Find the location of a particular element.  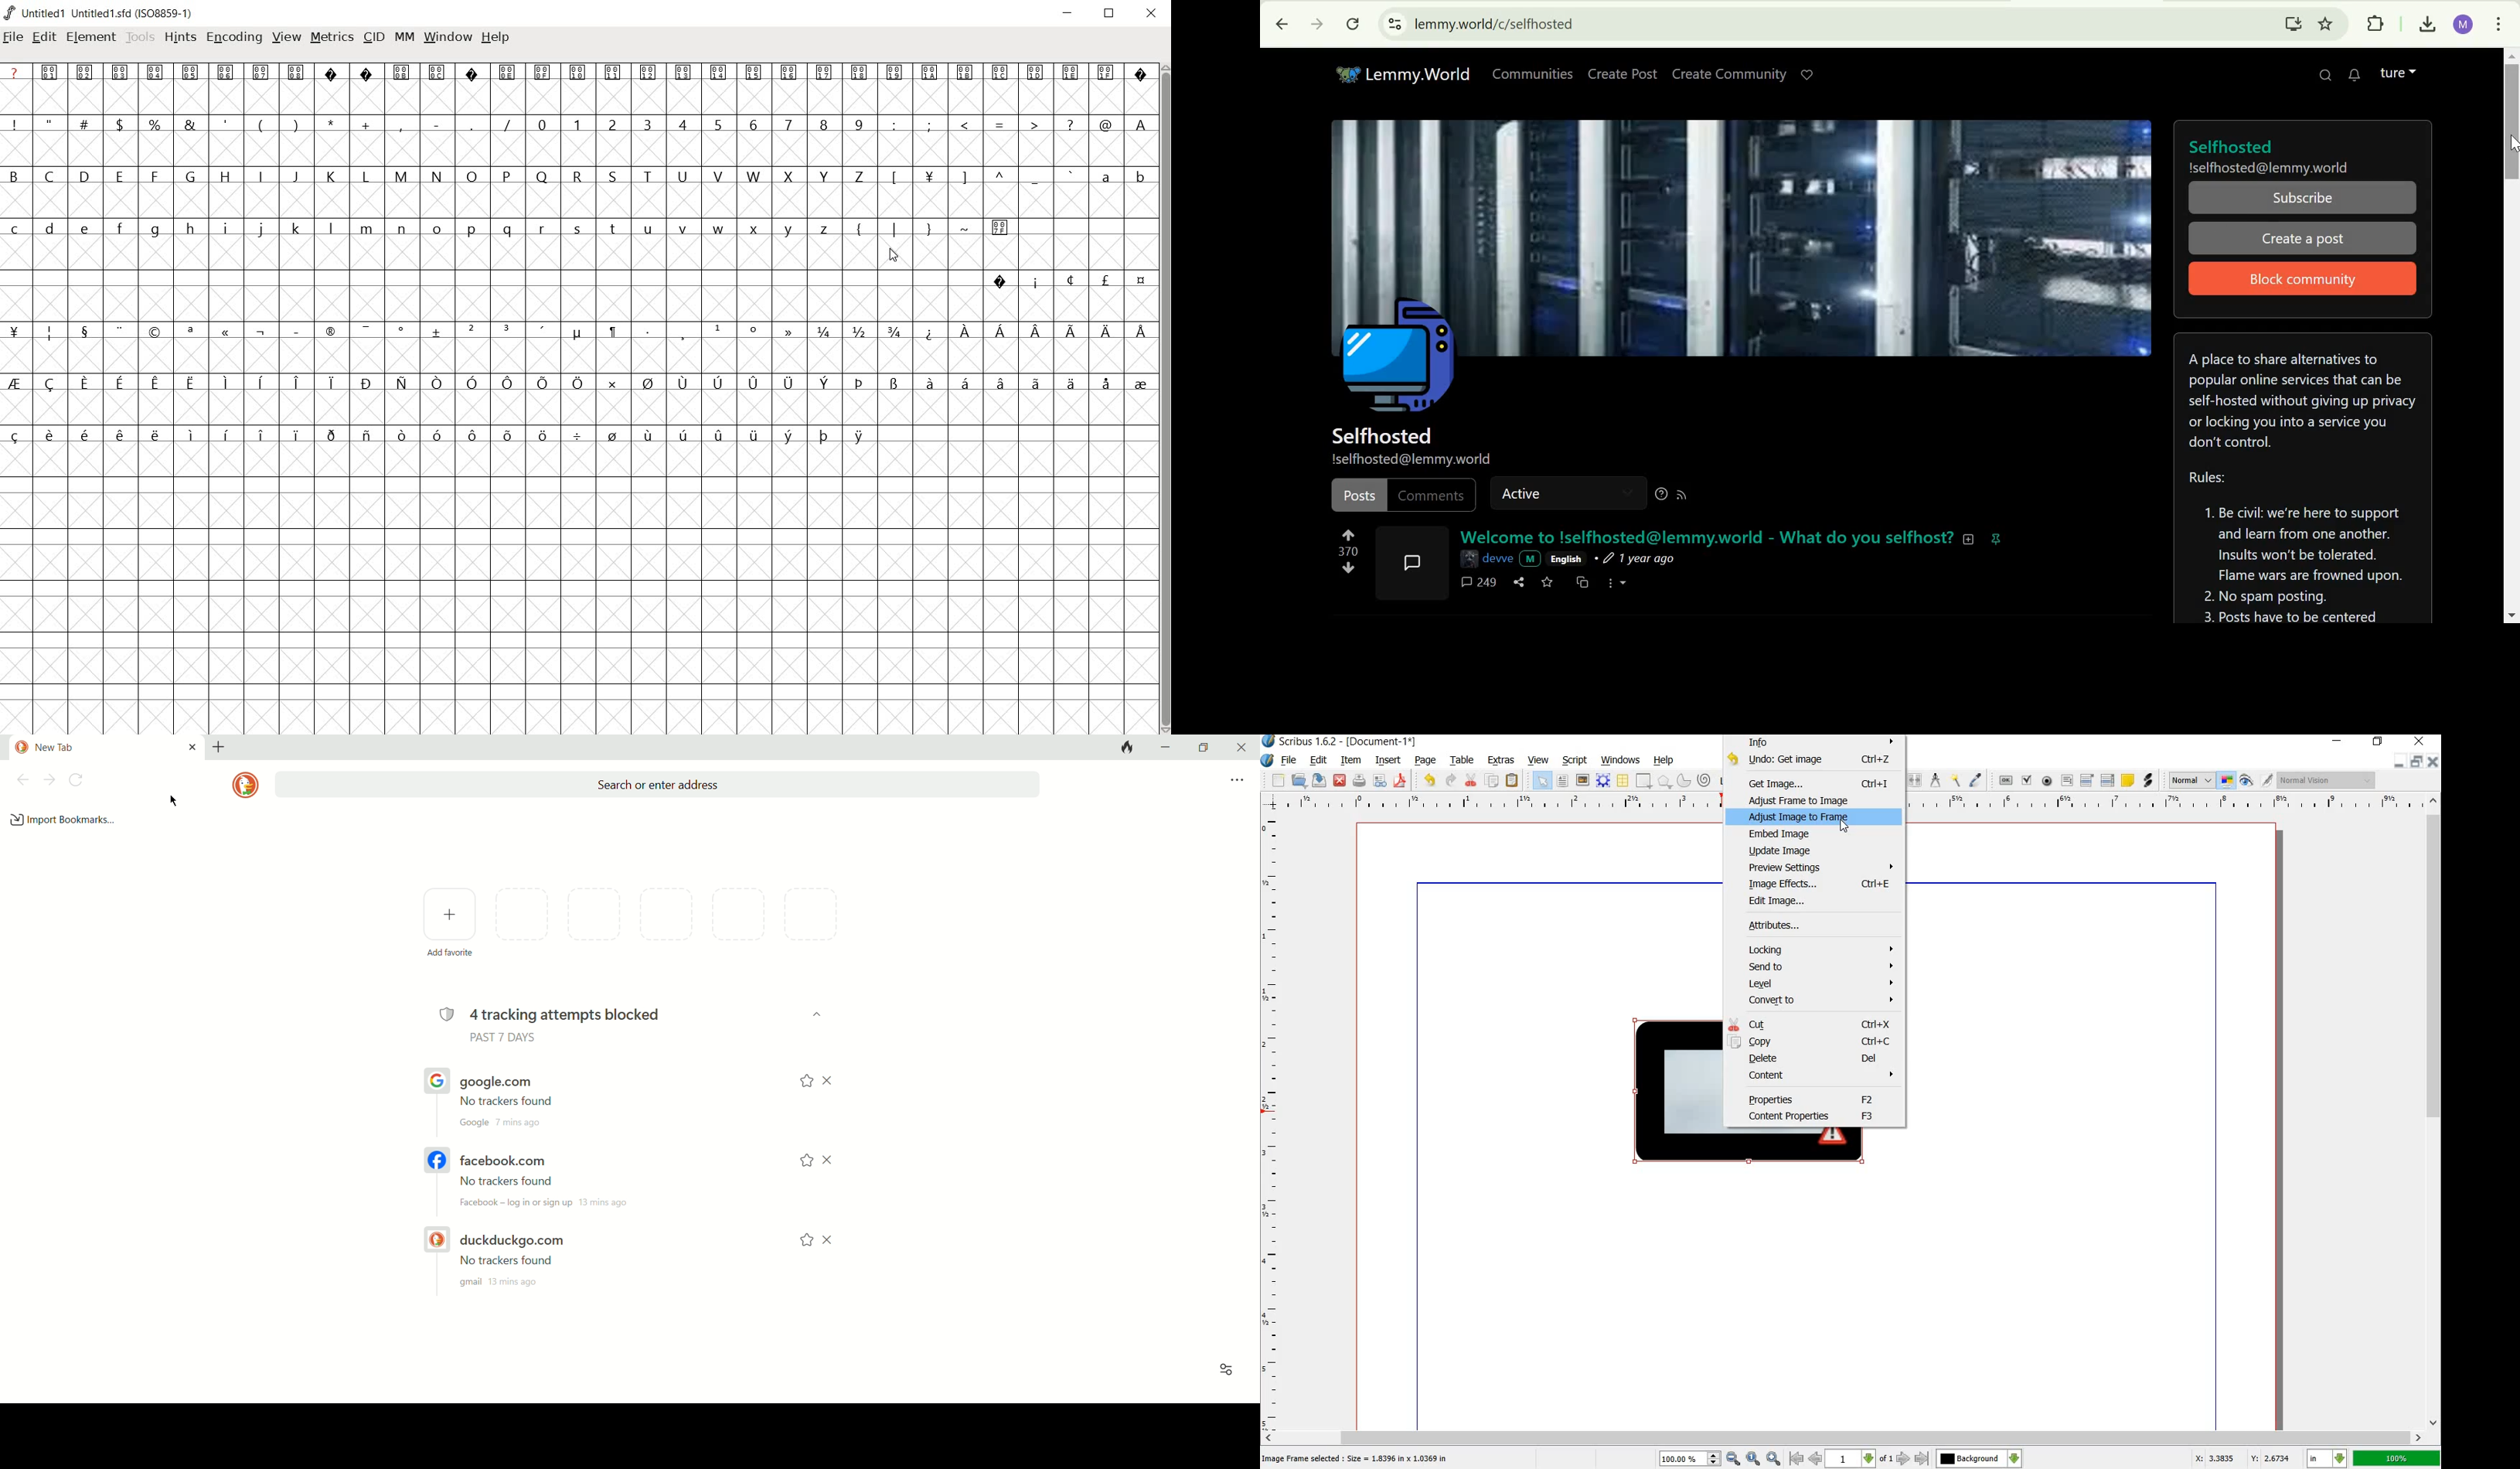

View site information is located at coordinates (1395, 24).